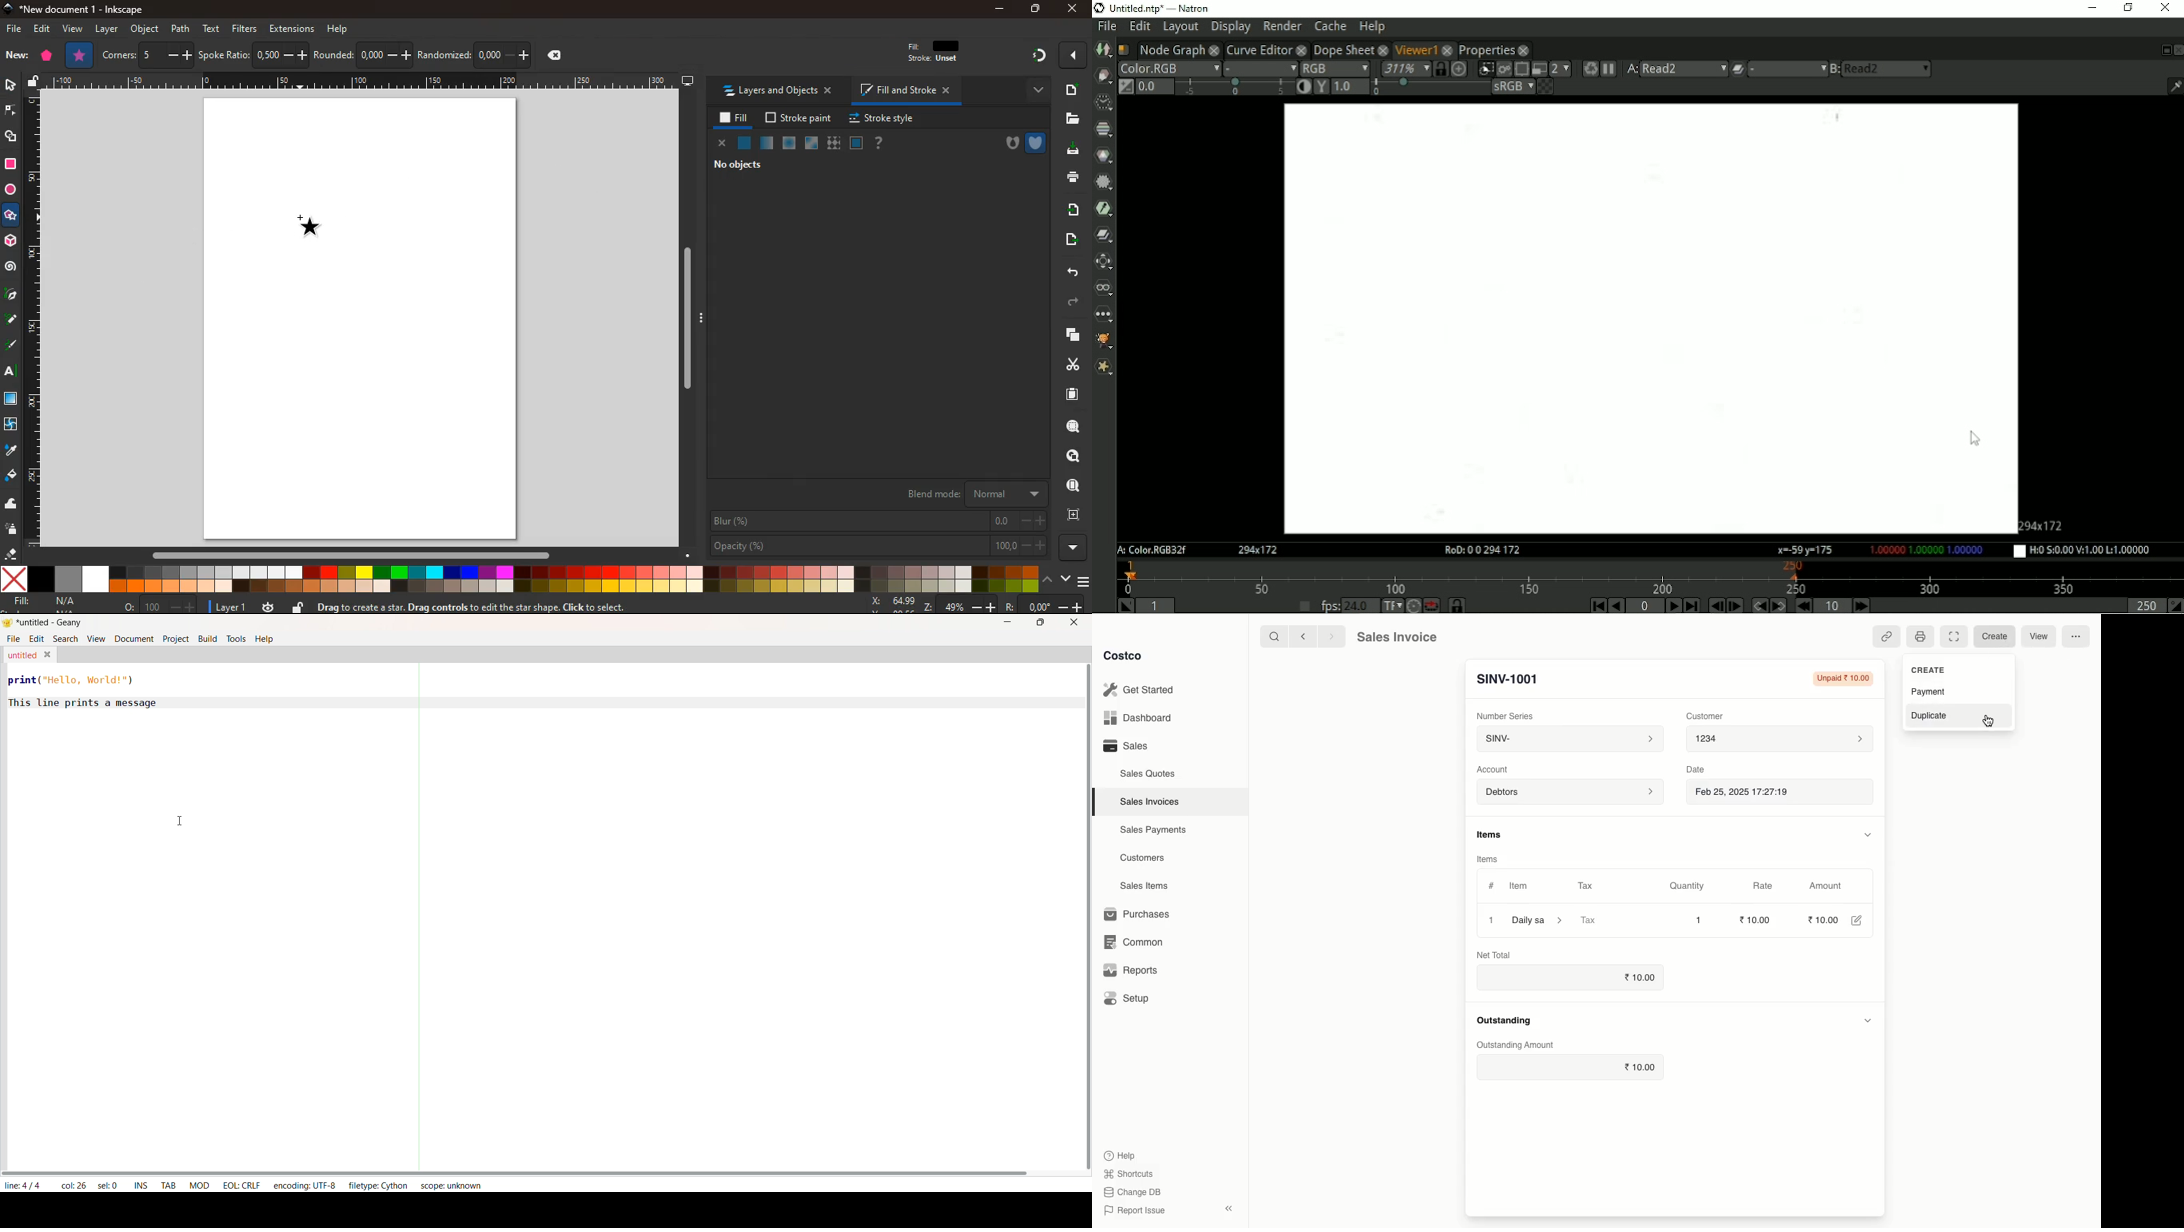 Image resolution: width=2184 pixels, height=1232 pixels. Describe the element at coordinates (1488, 857) in the screenshot. I see `Items` at that location.